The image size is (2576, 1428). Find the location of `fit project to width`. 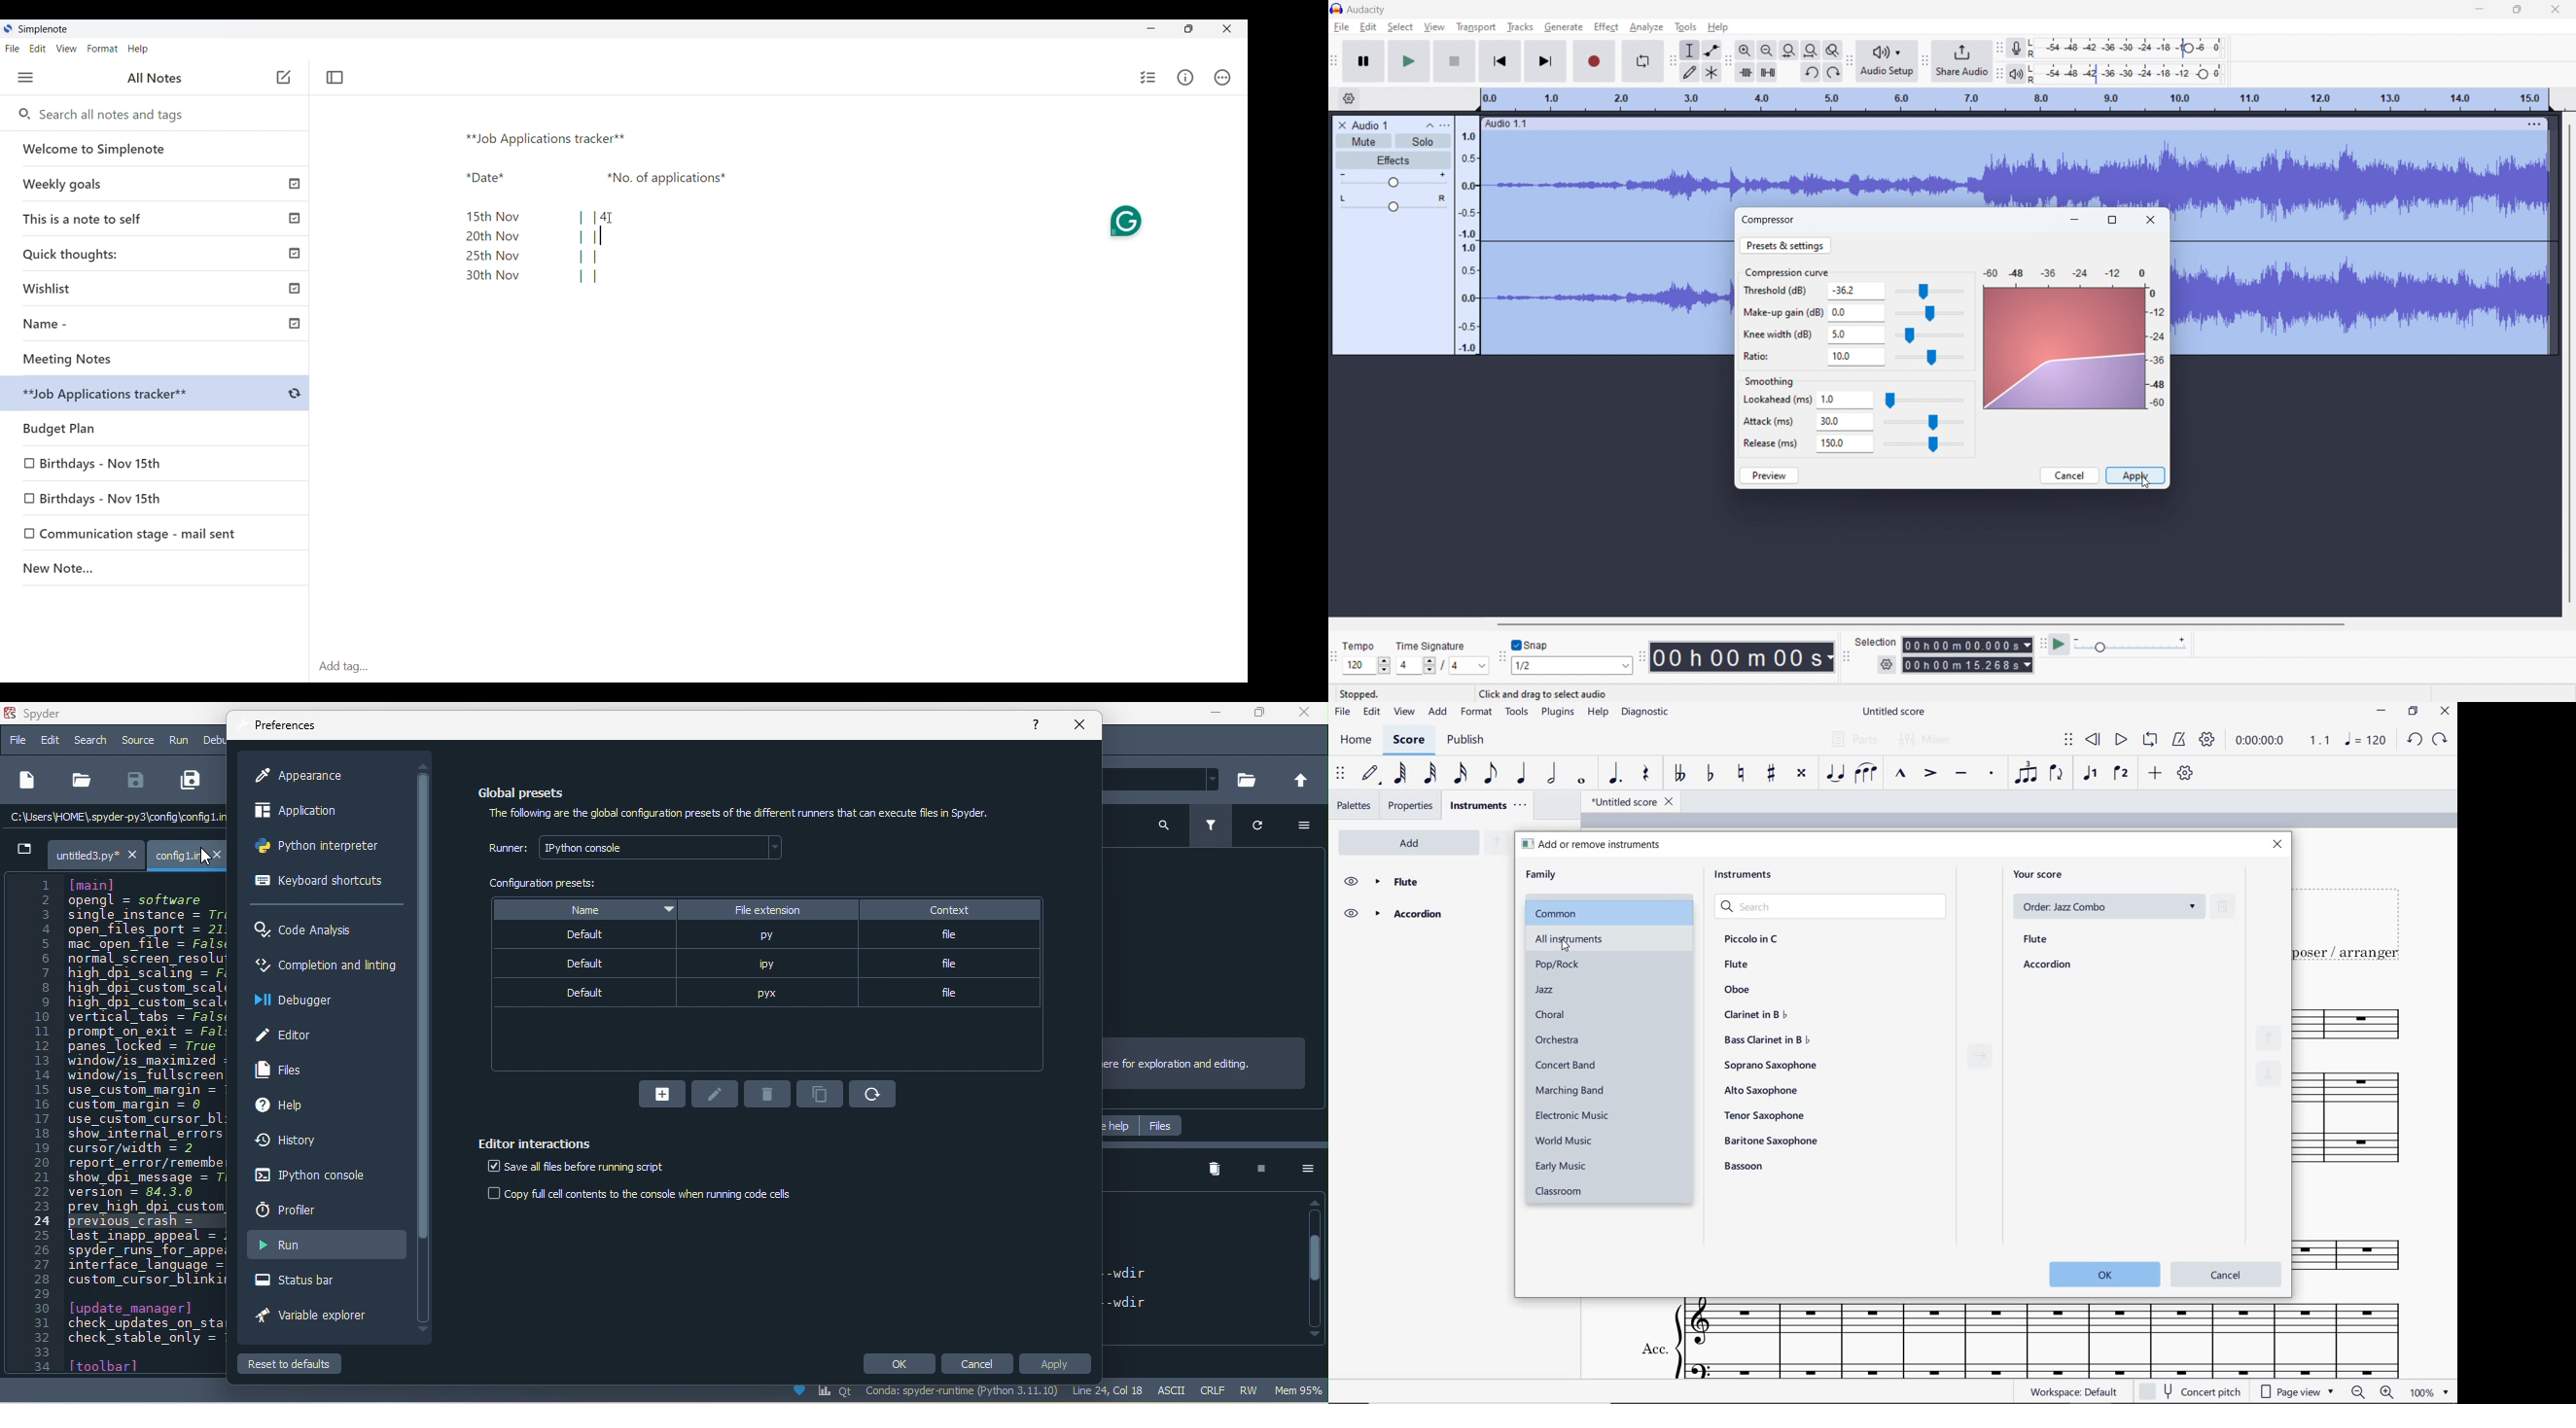

fit project to width is located at coordinates (1811, 50).